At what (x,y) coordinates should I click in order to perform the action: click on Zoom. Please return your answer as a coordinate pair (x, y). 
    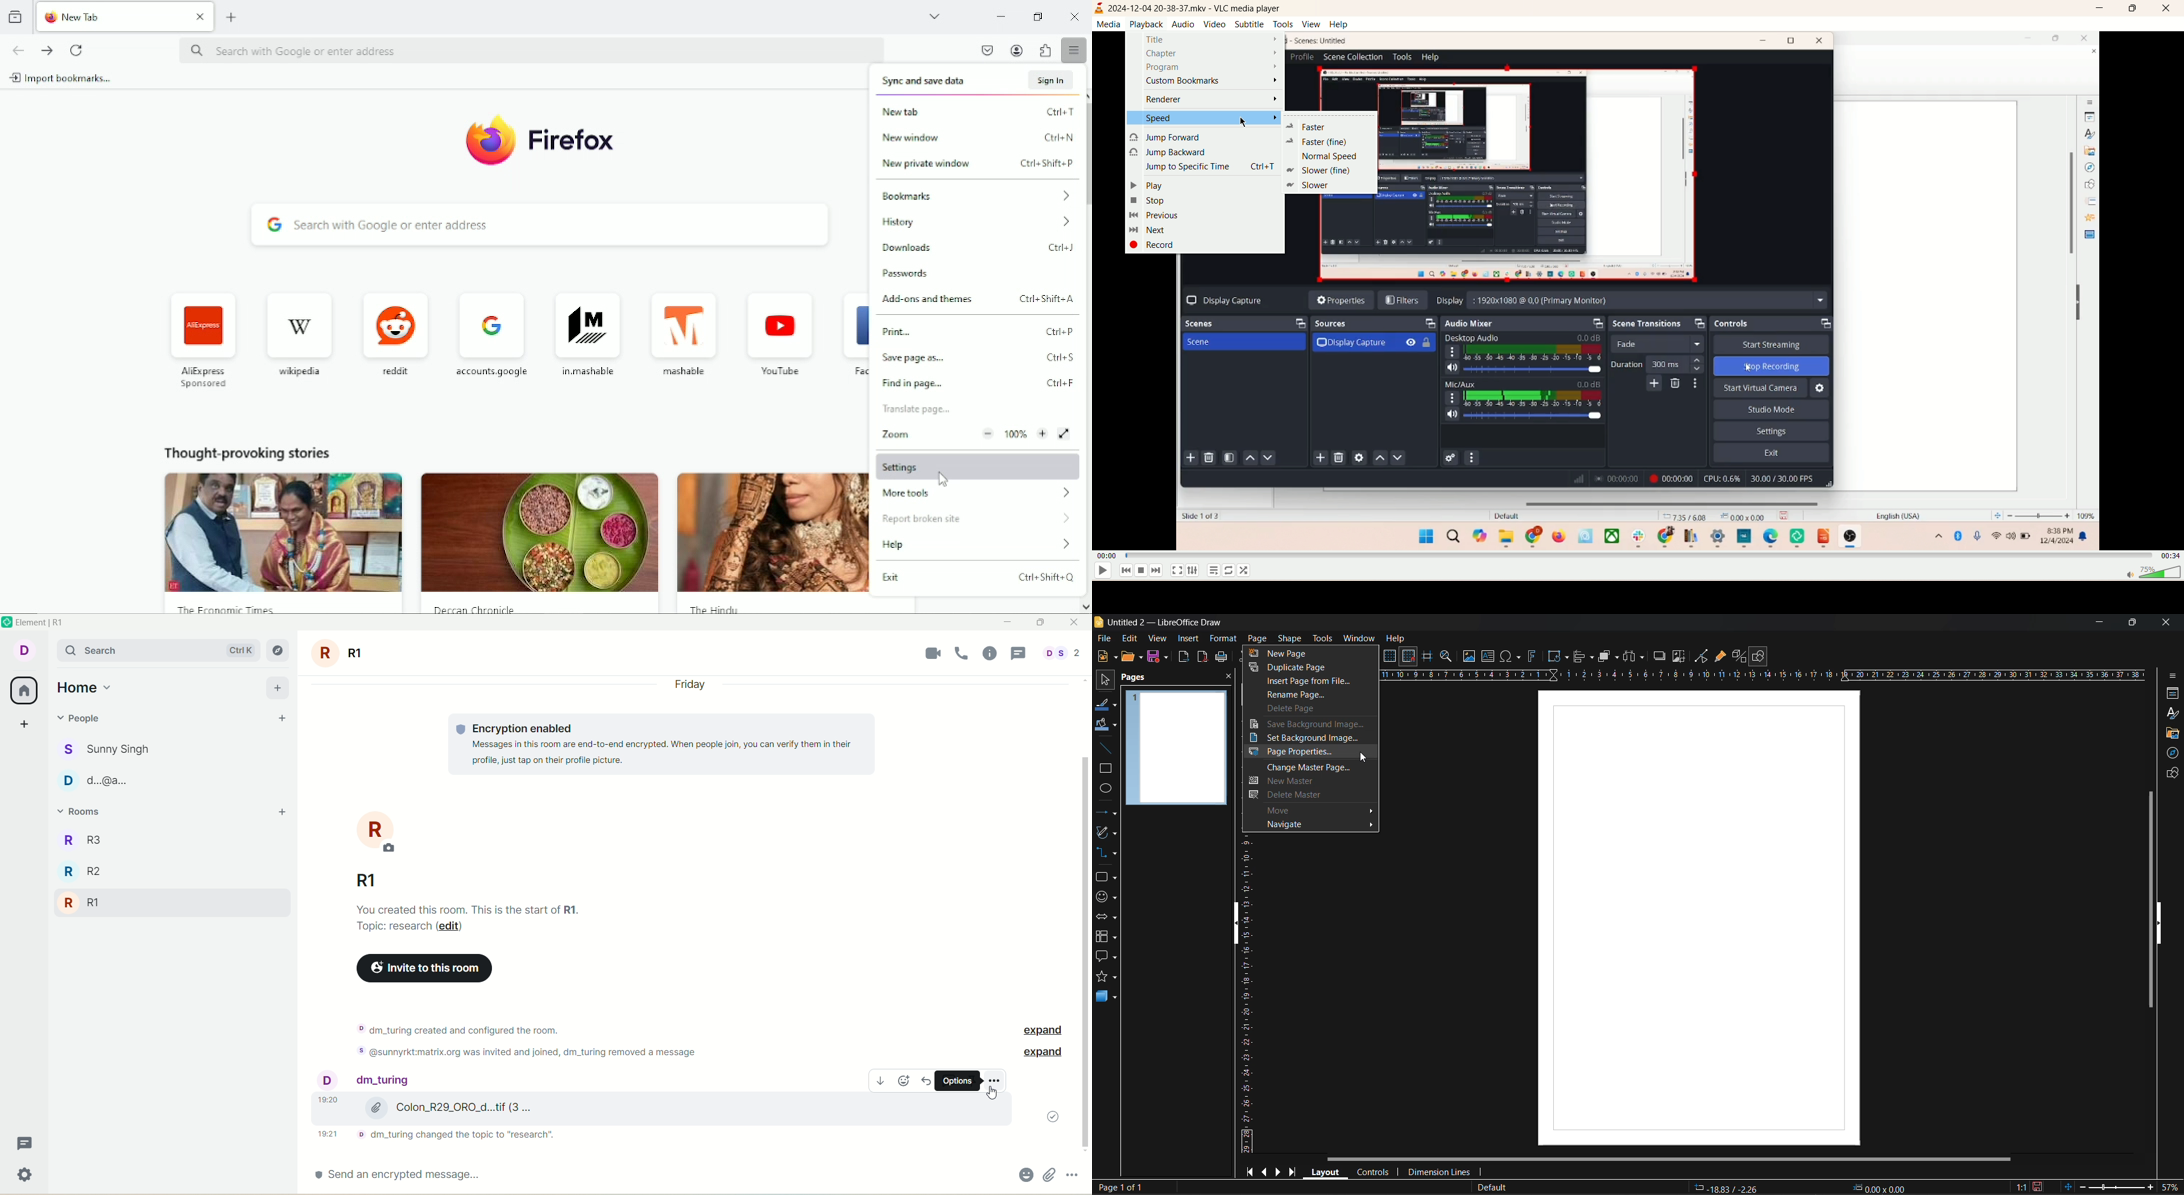
    Looking at the image, I should click on (978, 435).